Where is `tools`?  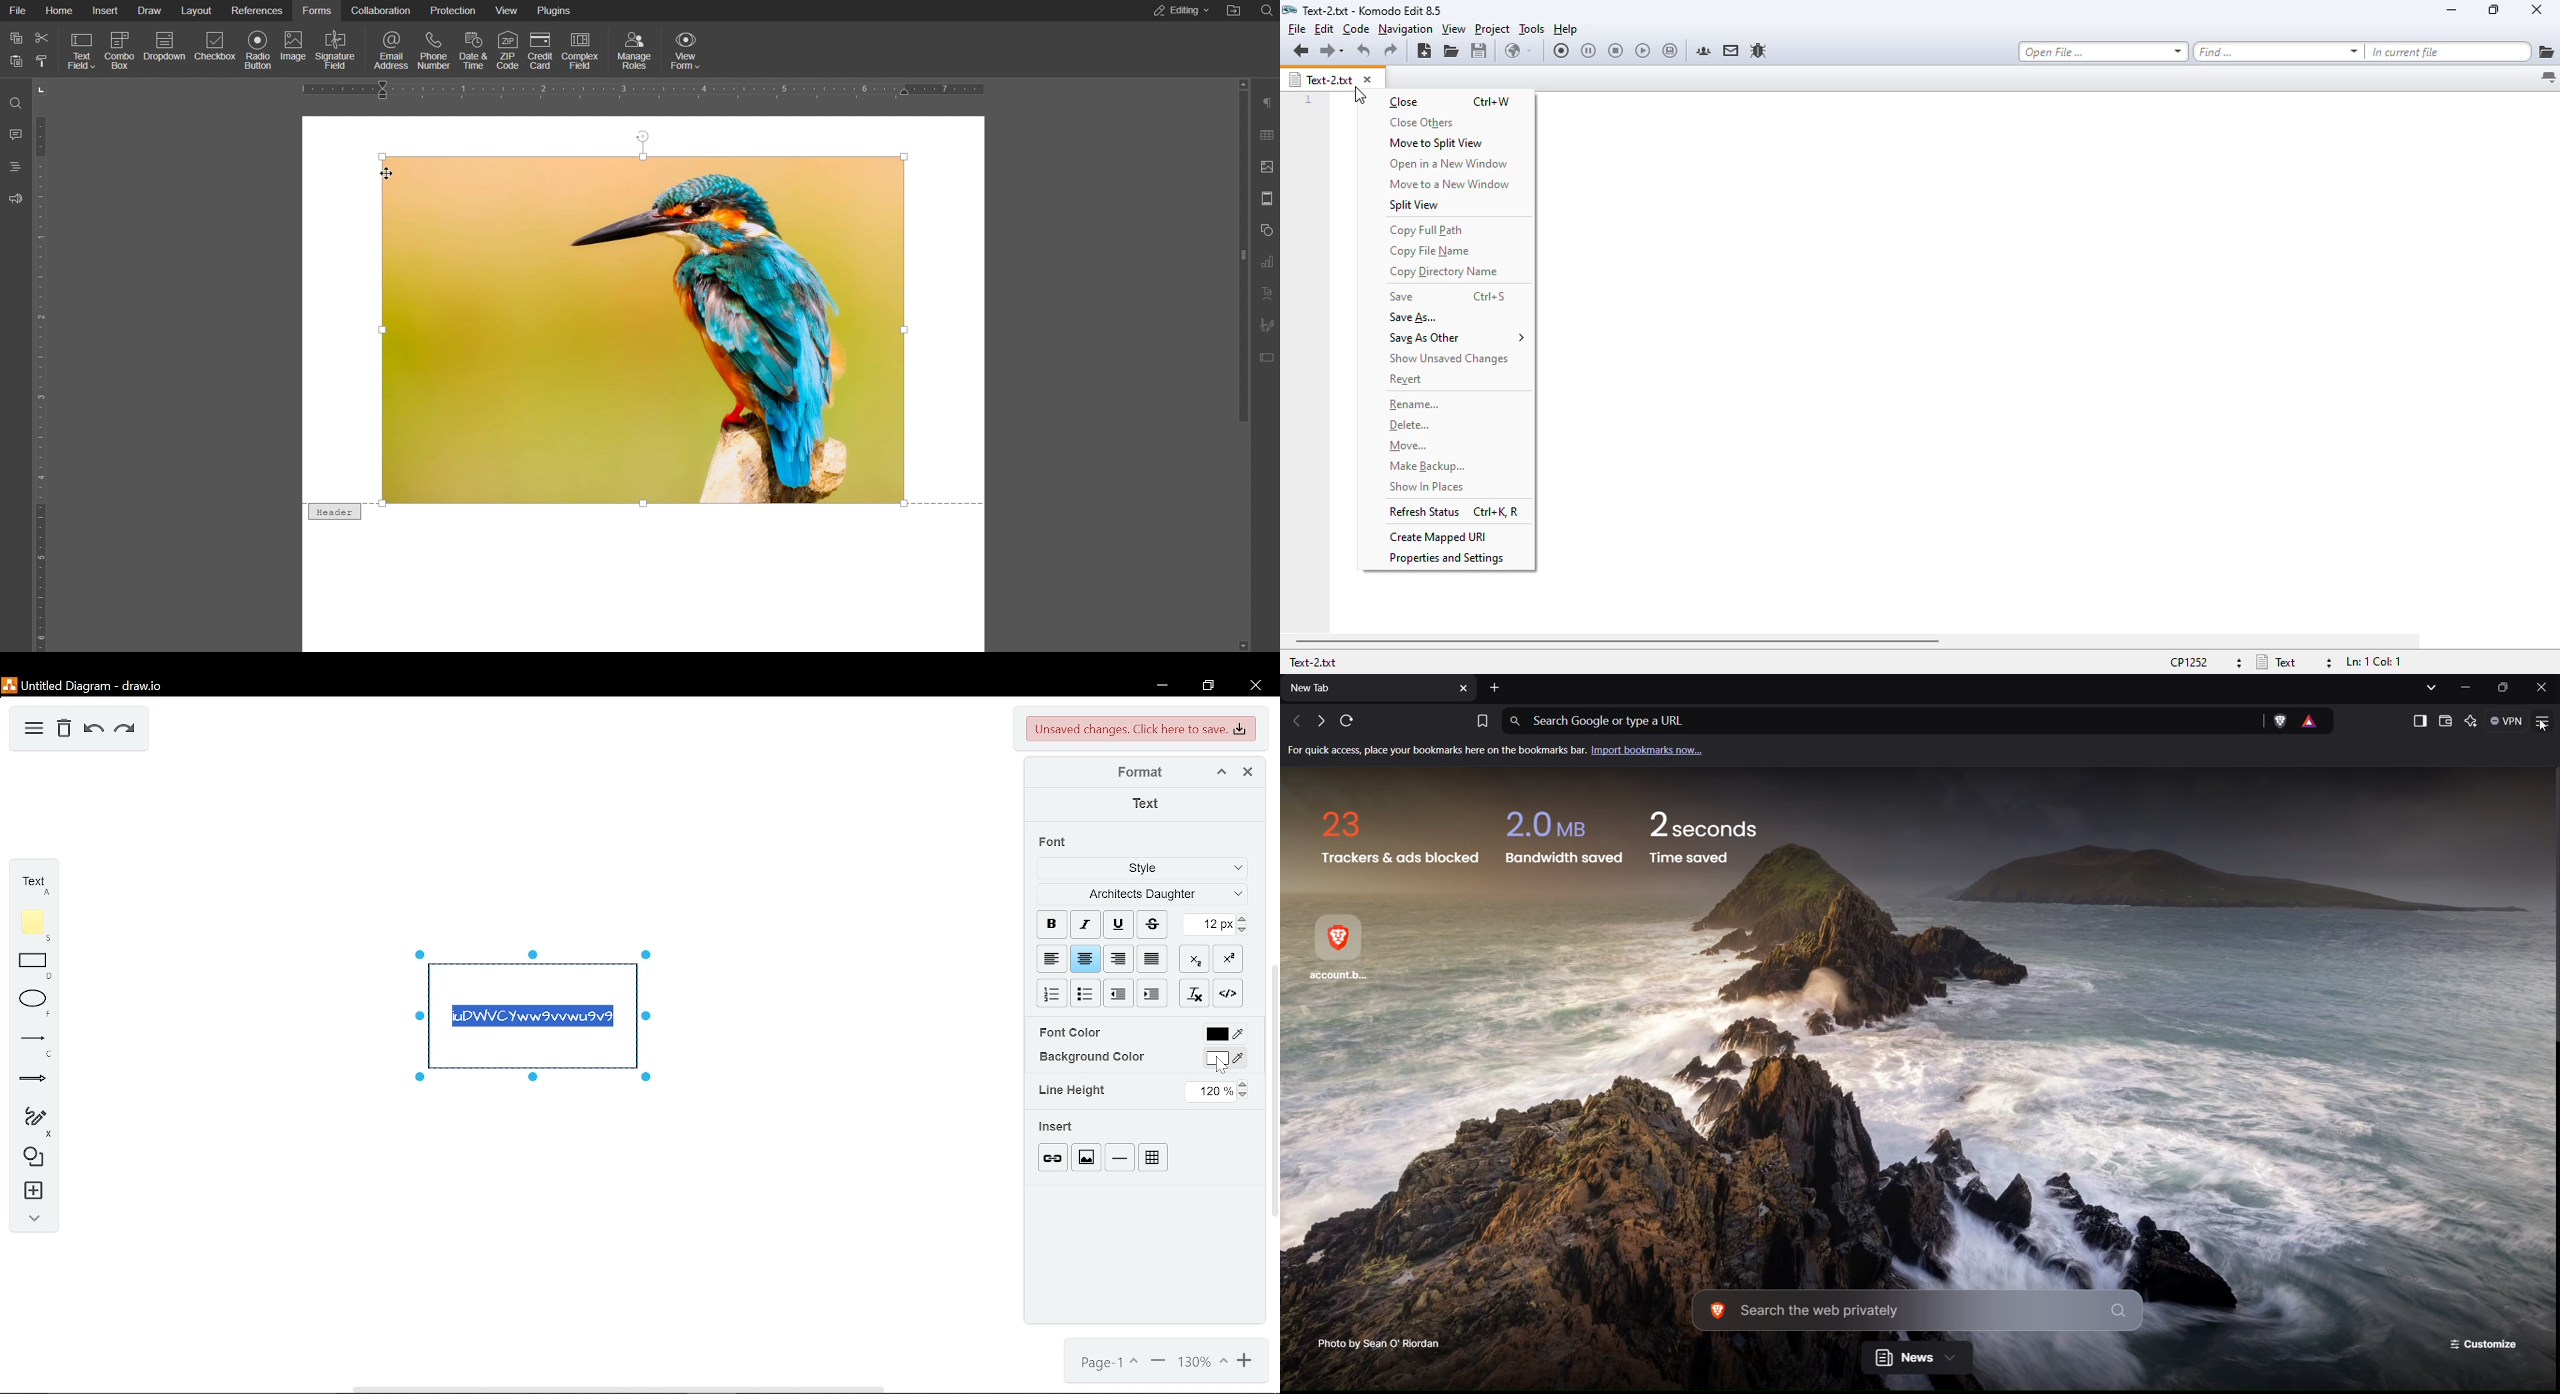
tools is located at coordinates (1531, 29).